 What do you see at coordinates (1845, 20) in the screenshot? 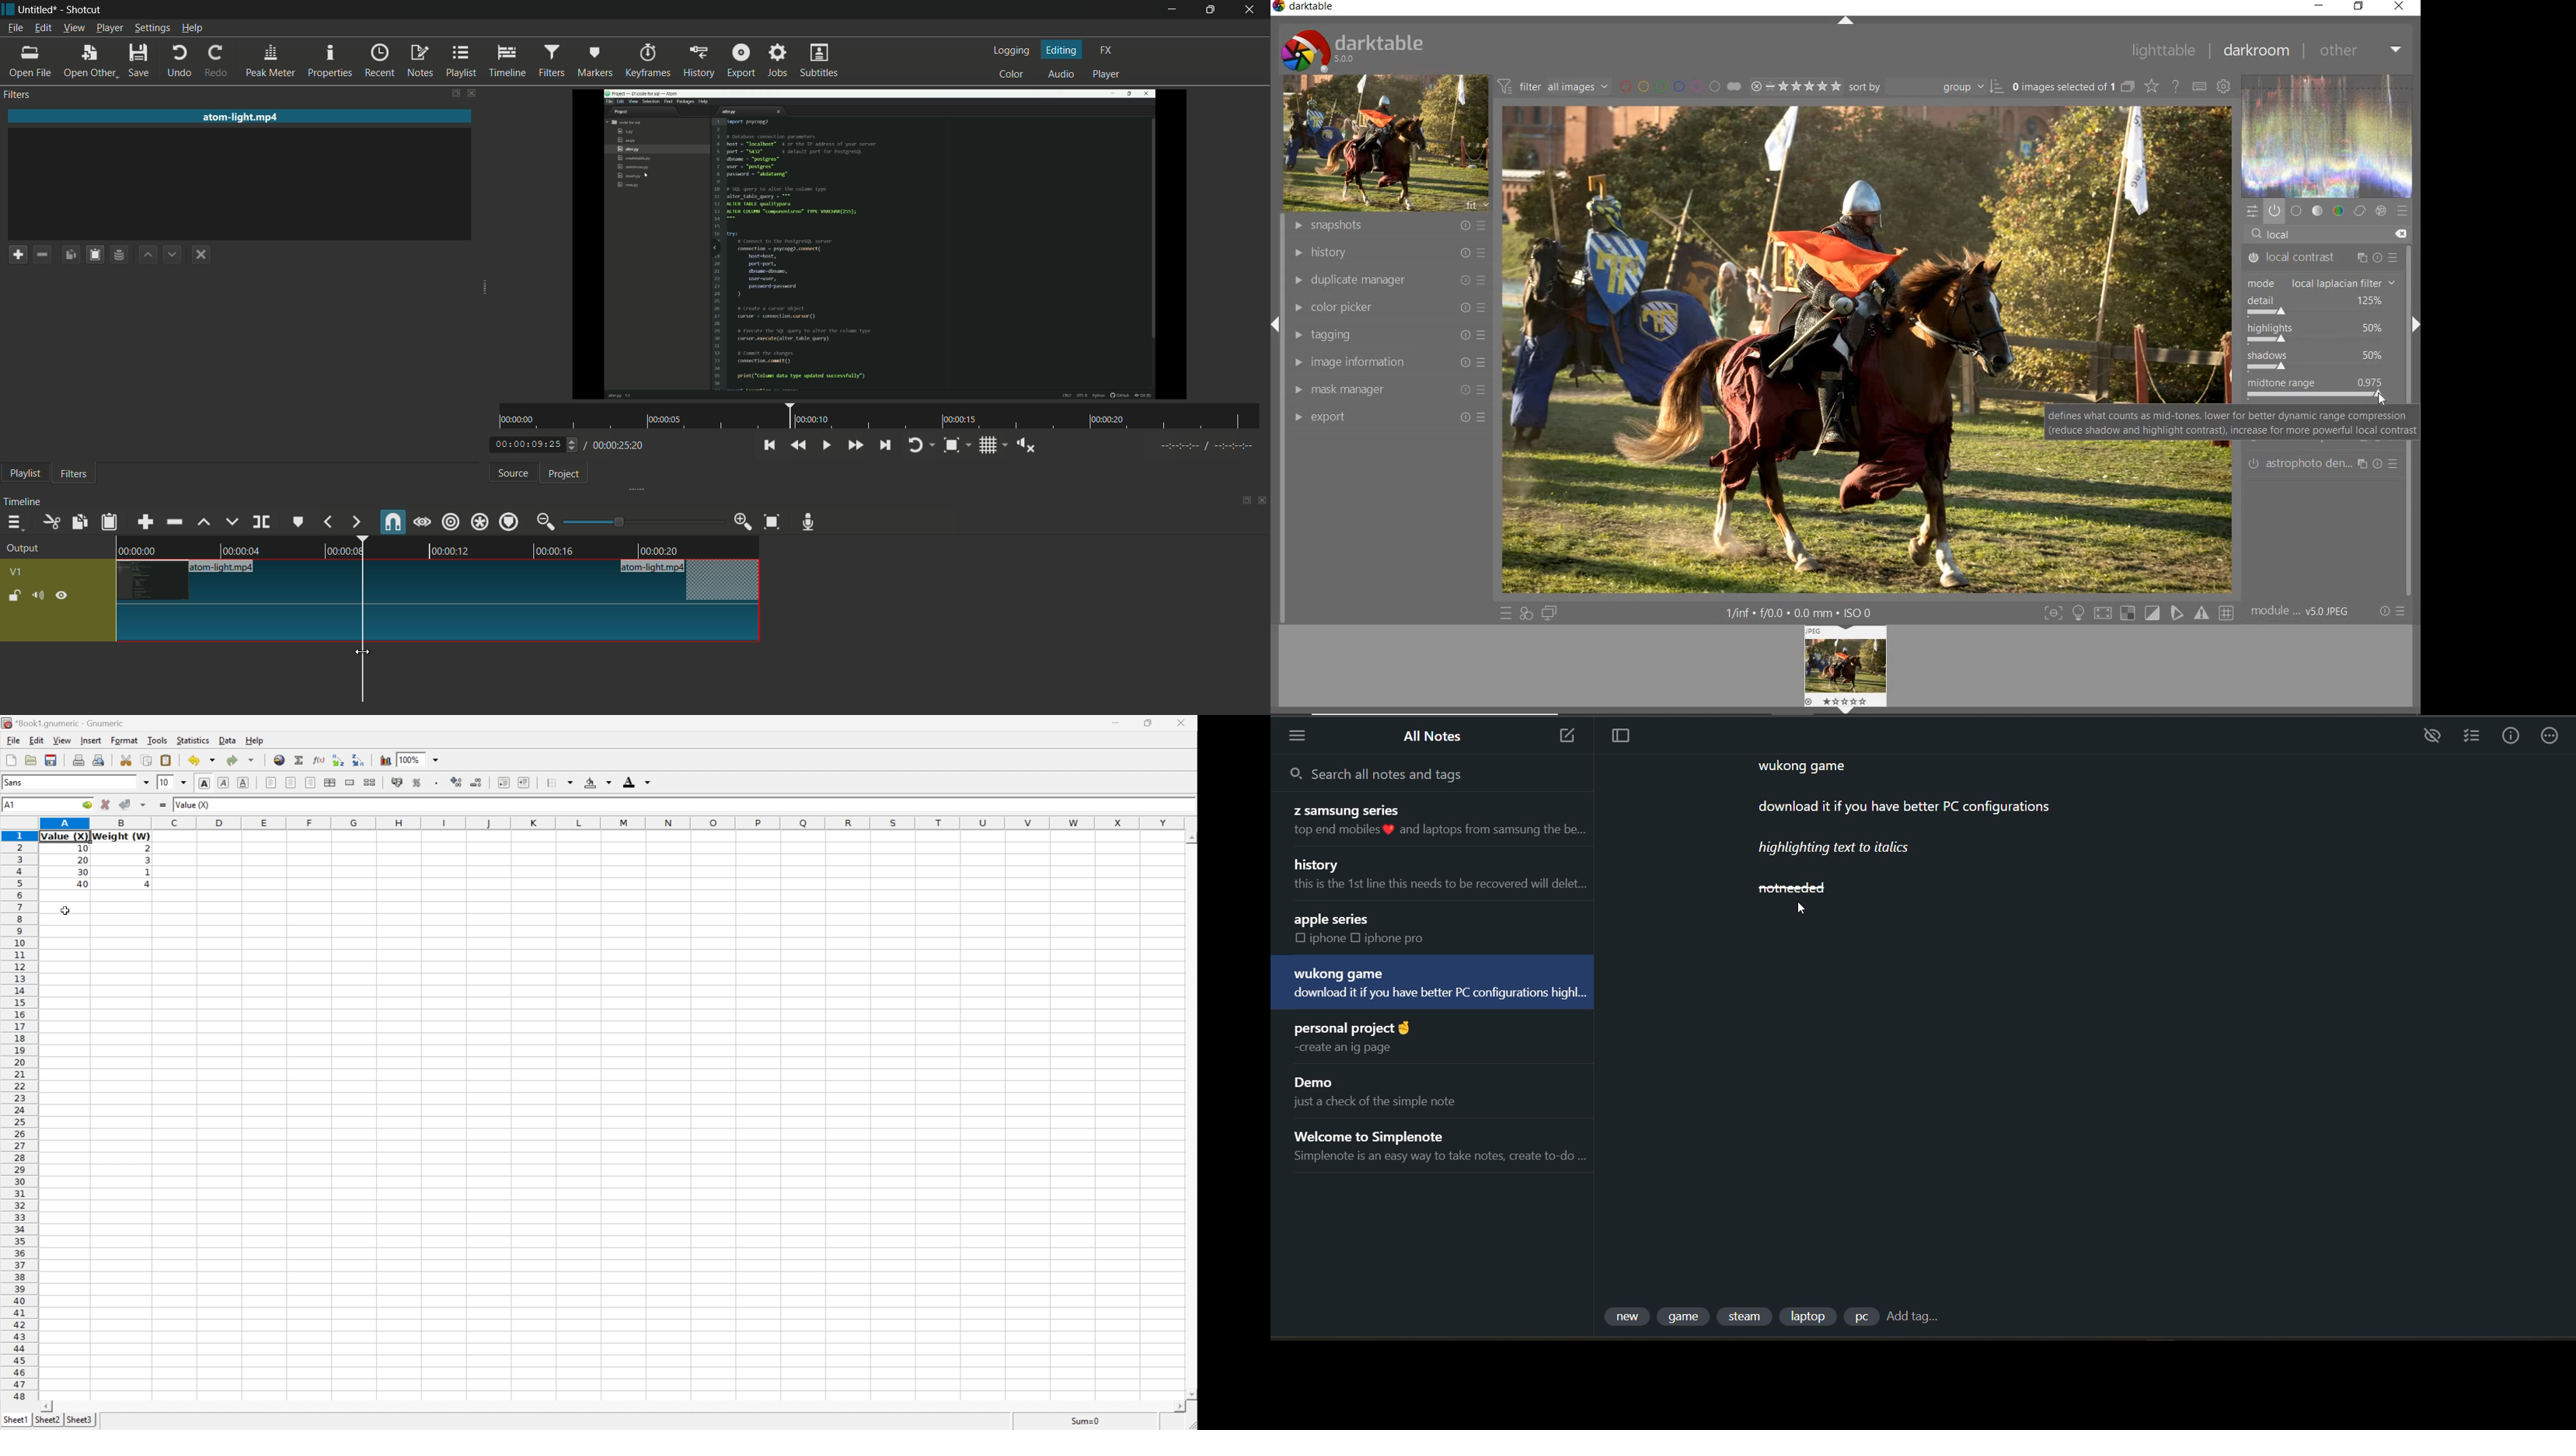
I see `expand/collapse` at bounding box center [1845, 20].